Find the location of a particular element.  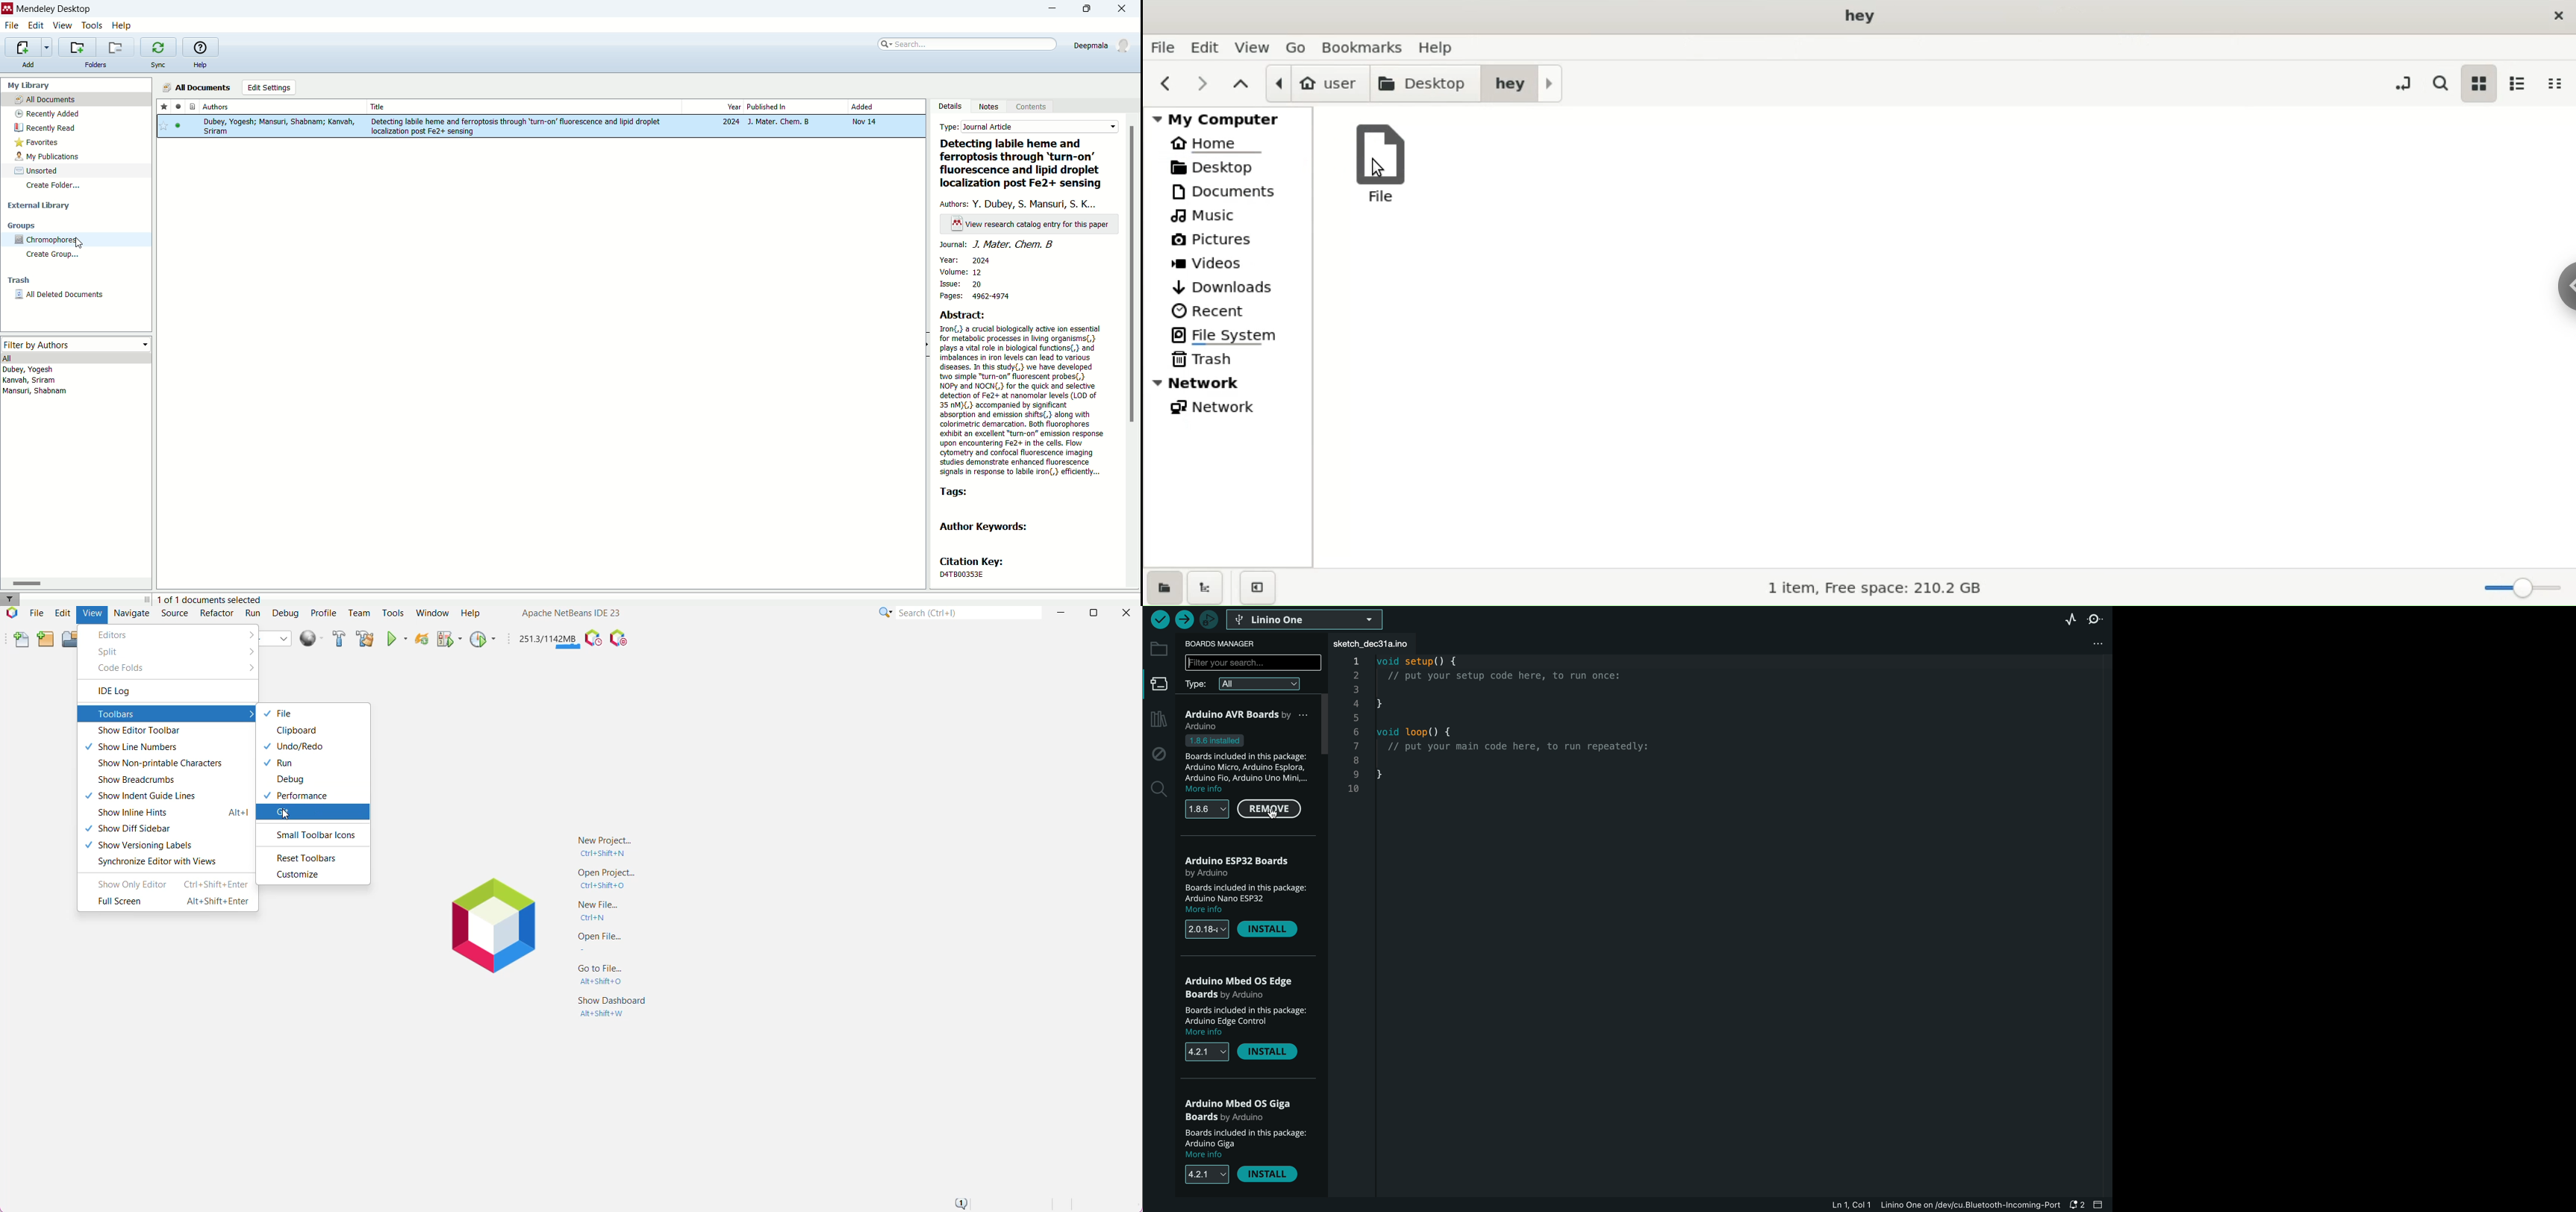

all is located at coordinates (77, 358).